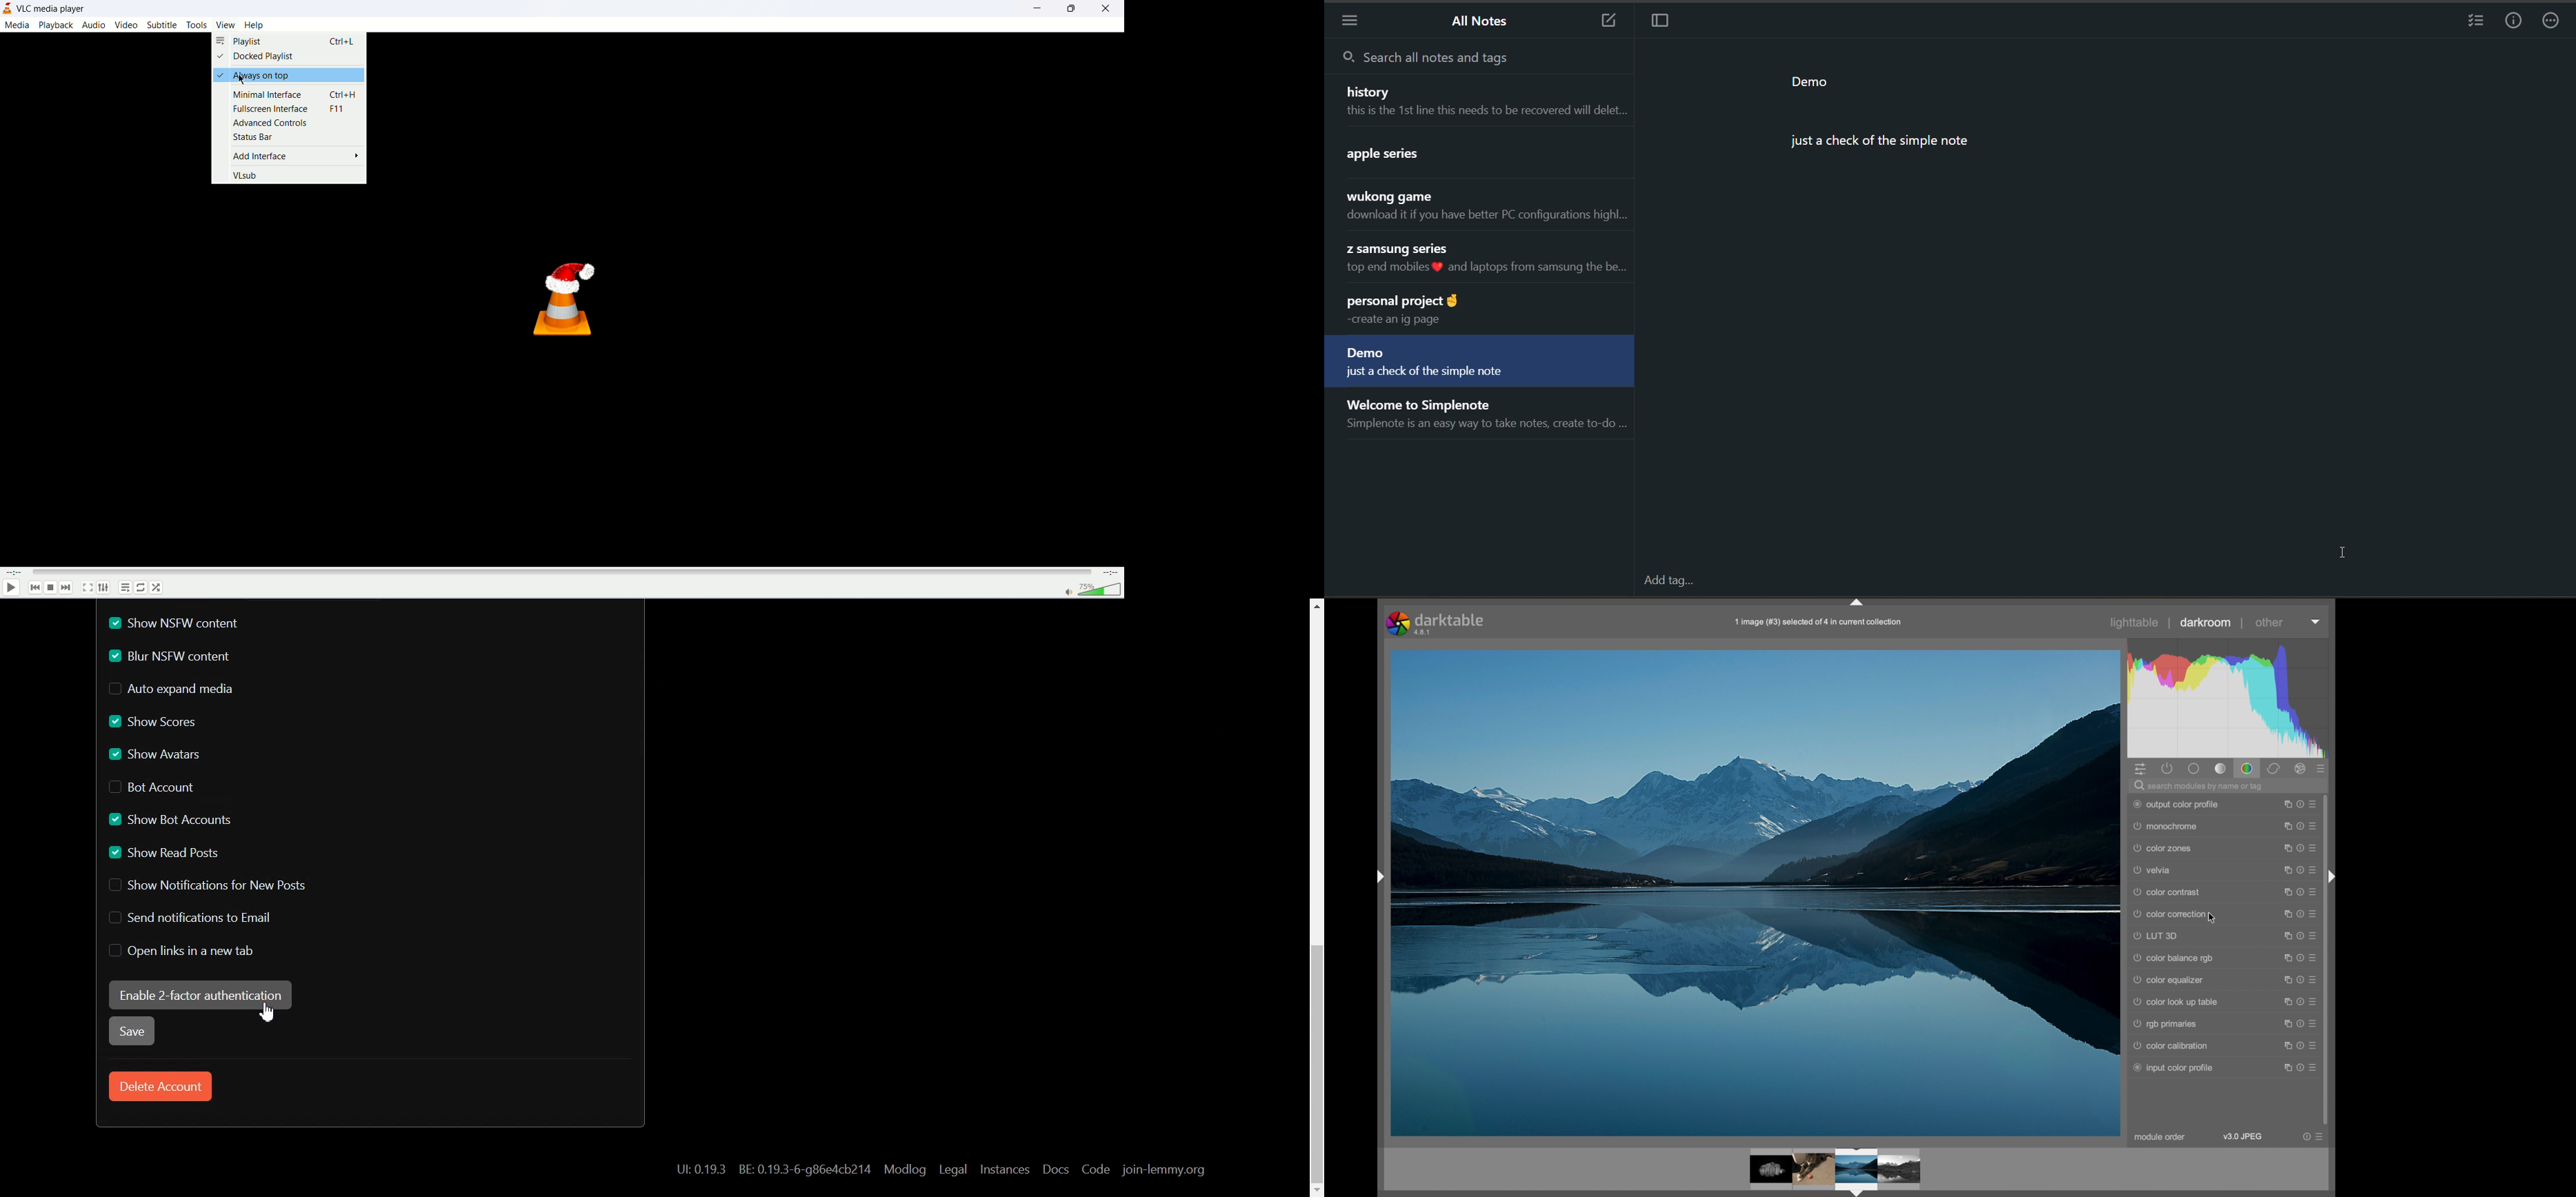 The width and height of the screenshot is (2576, 1204). What do you see at coordinates (194, 657) in the screenshot?
I see `Enable Blur NSFW content` at bounding box center [194, 657].